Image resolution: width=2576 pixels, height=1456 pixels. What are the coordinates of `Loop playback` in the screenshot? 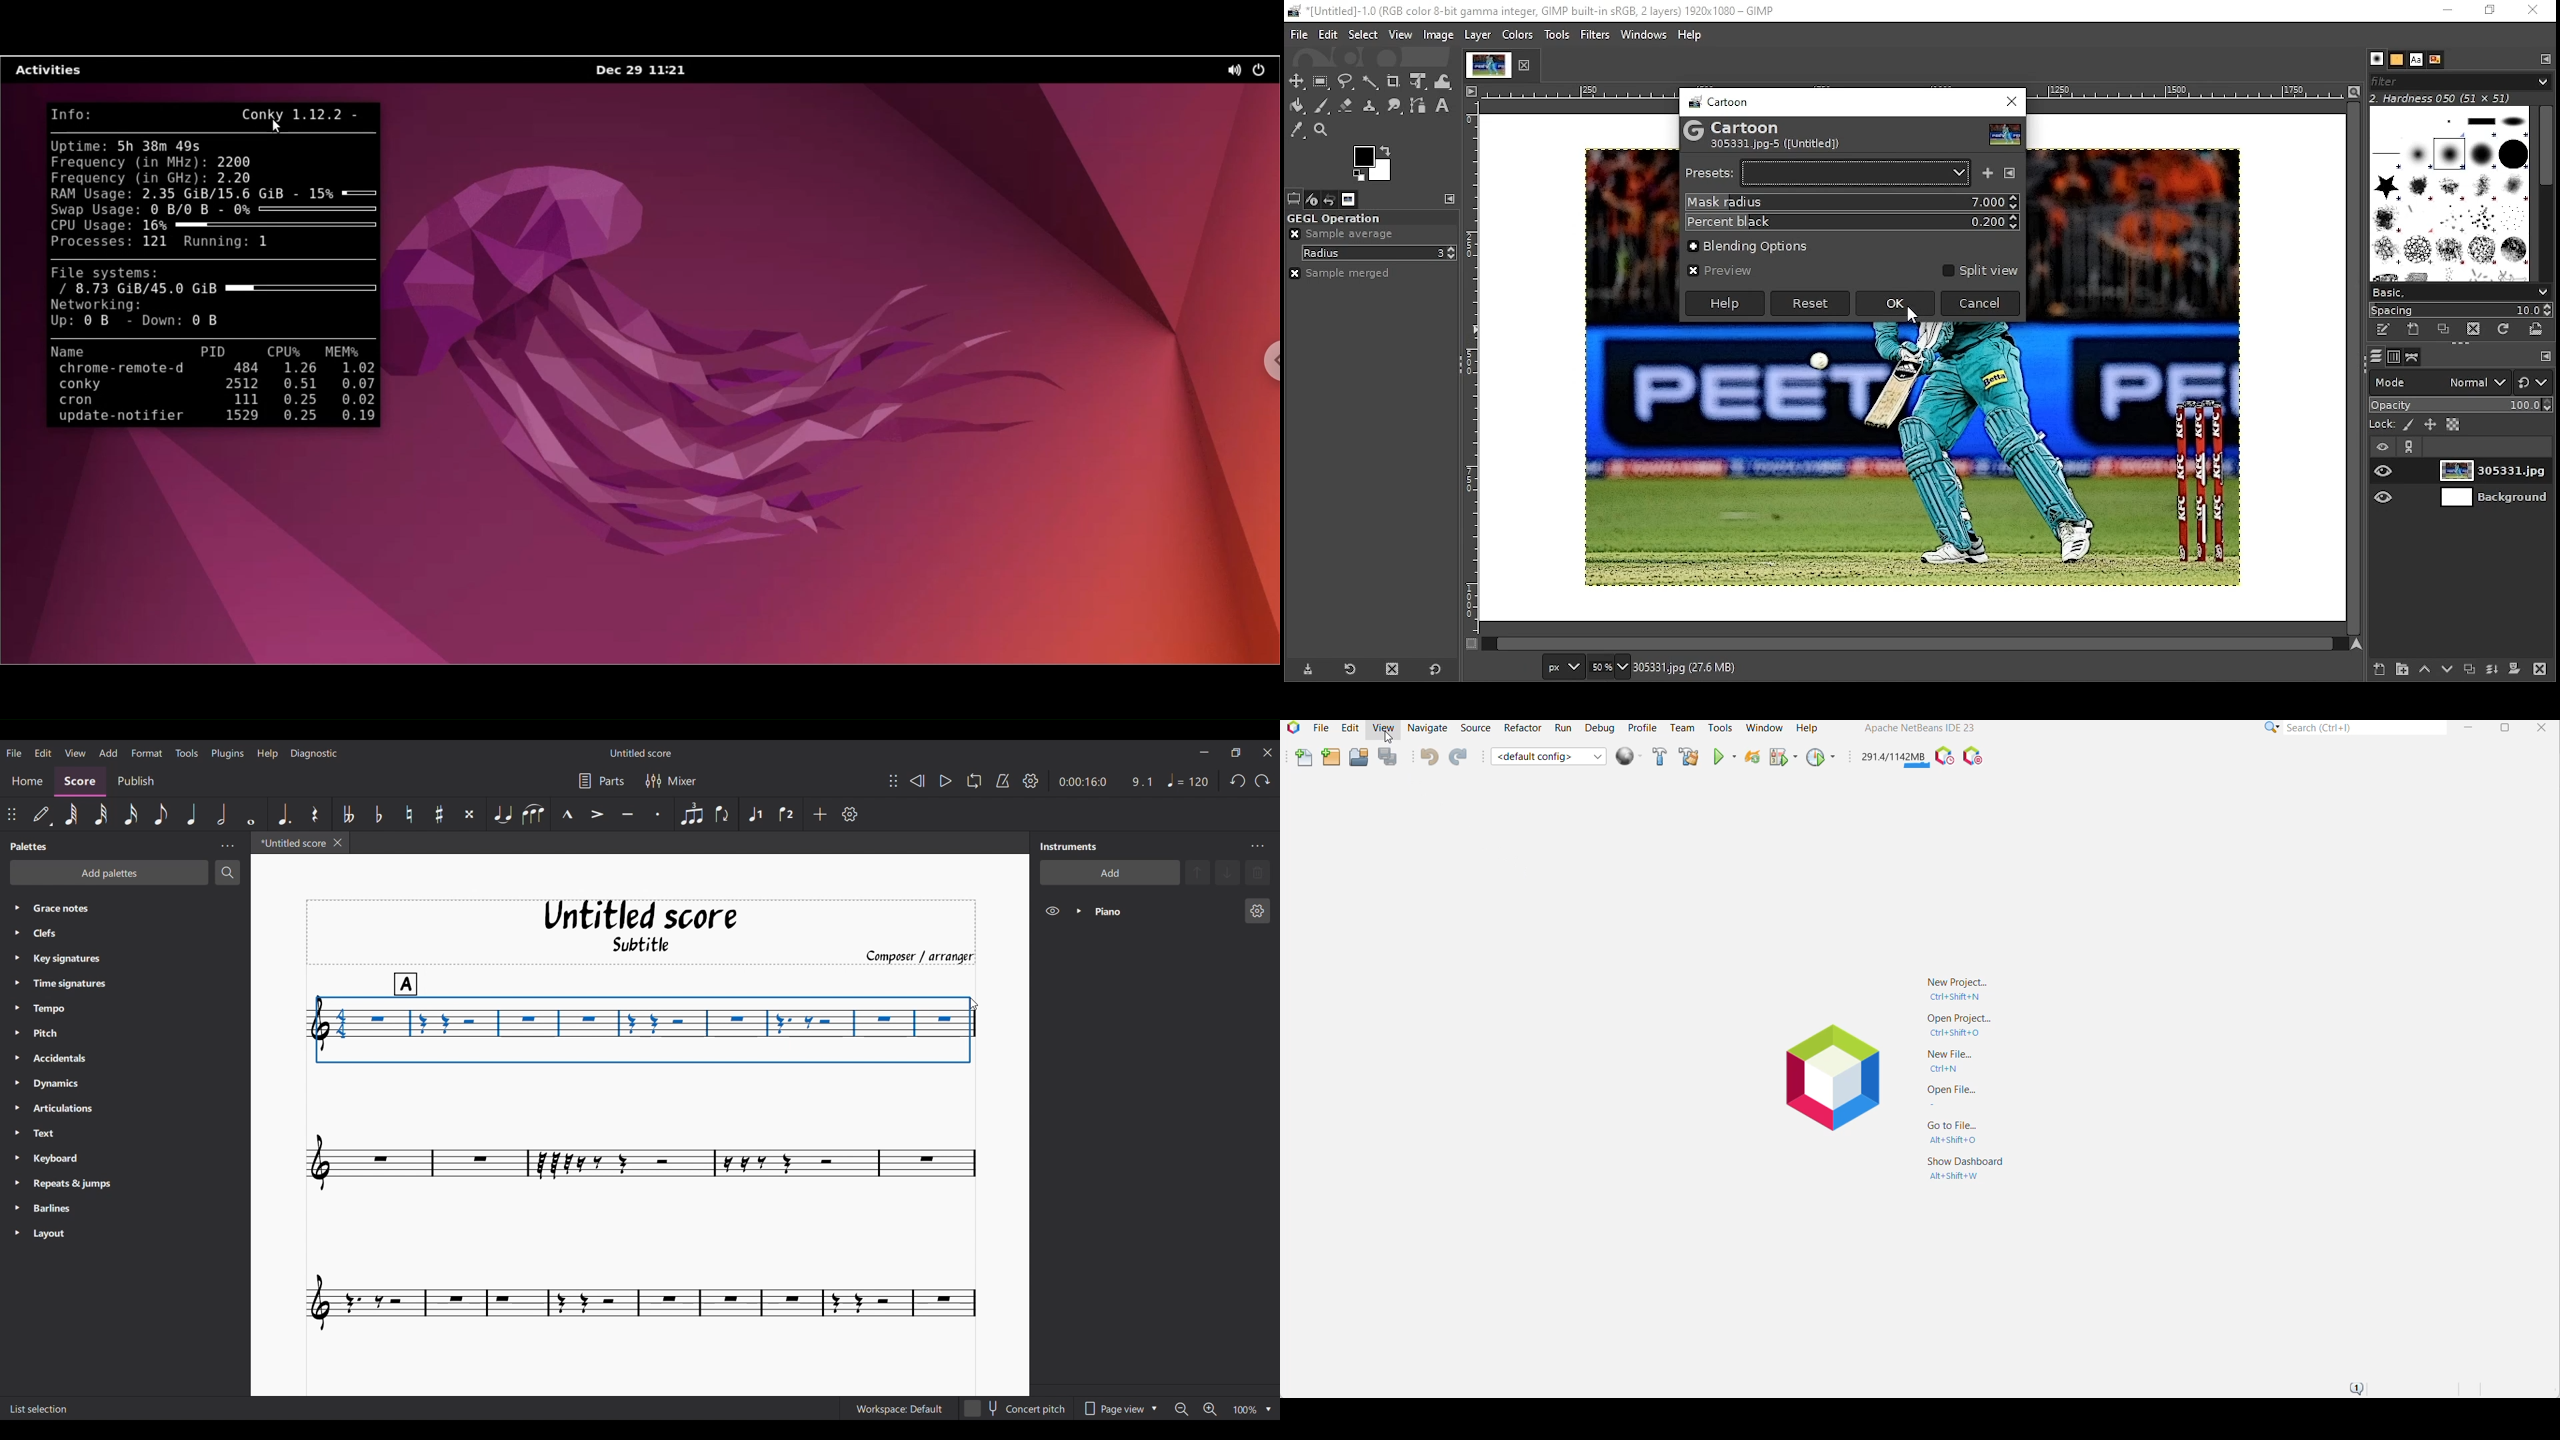 It's located at (974, 781).